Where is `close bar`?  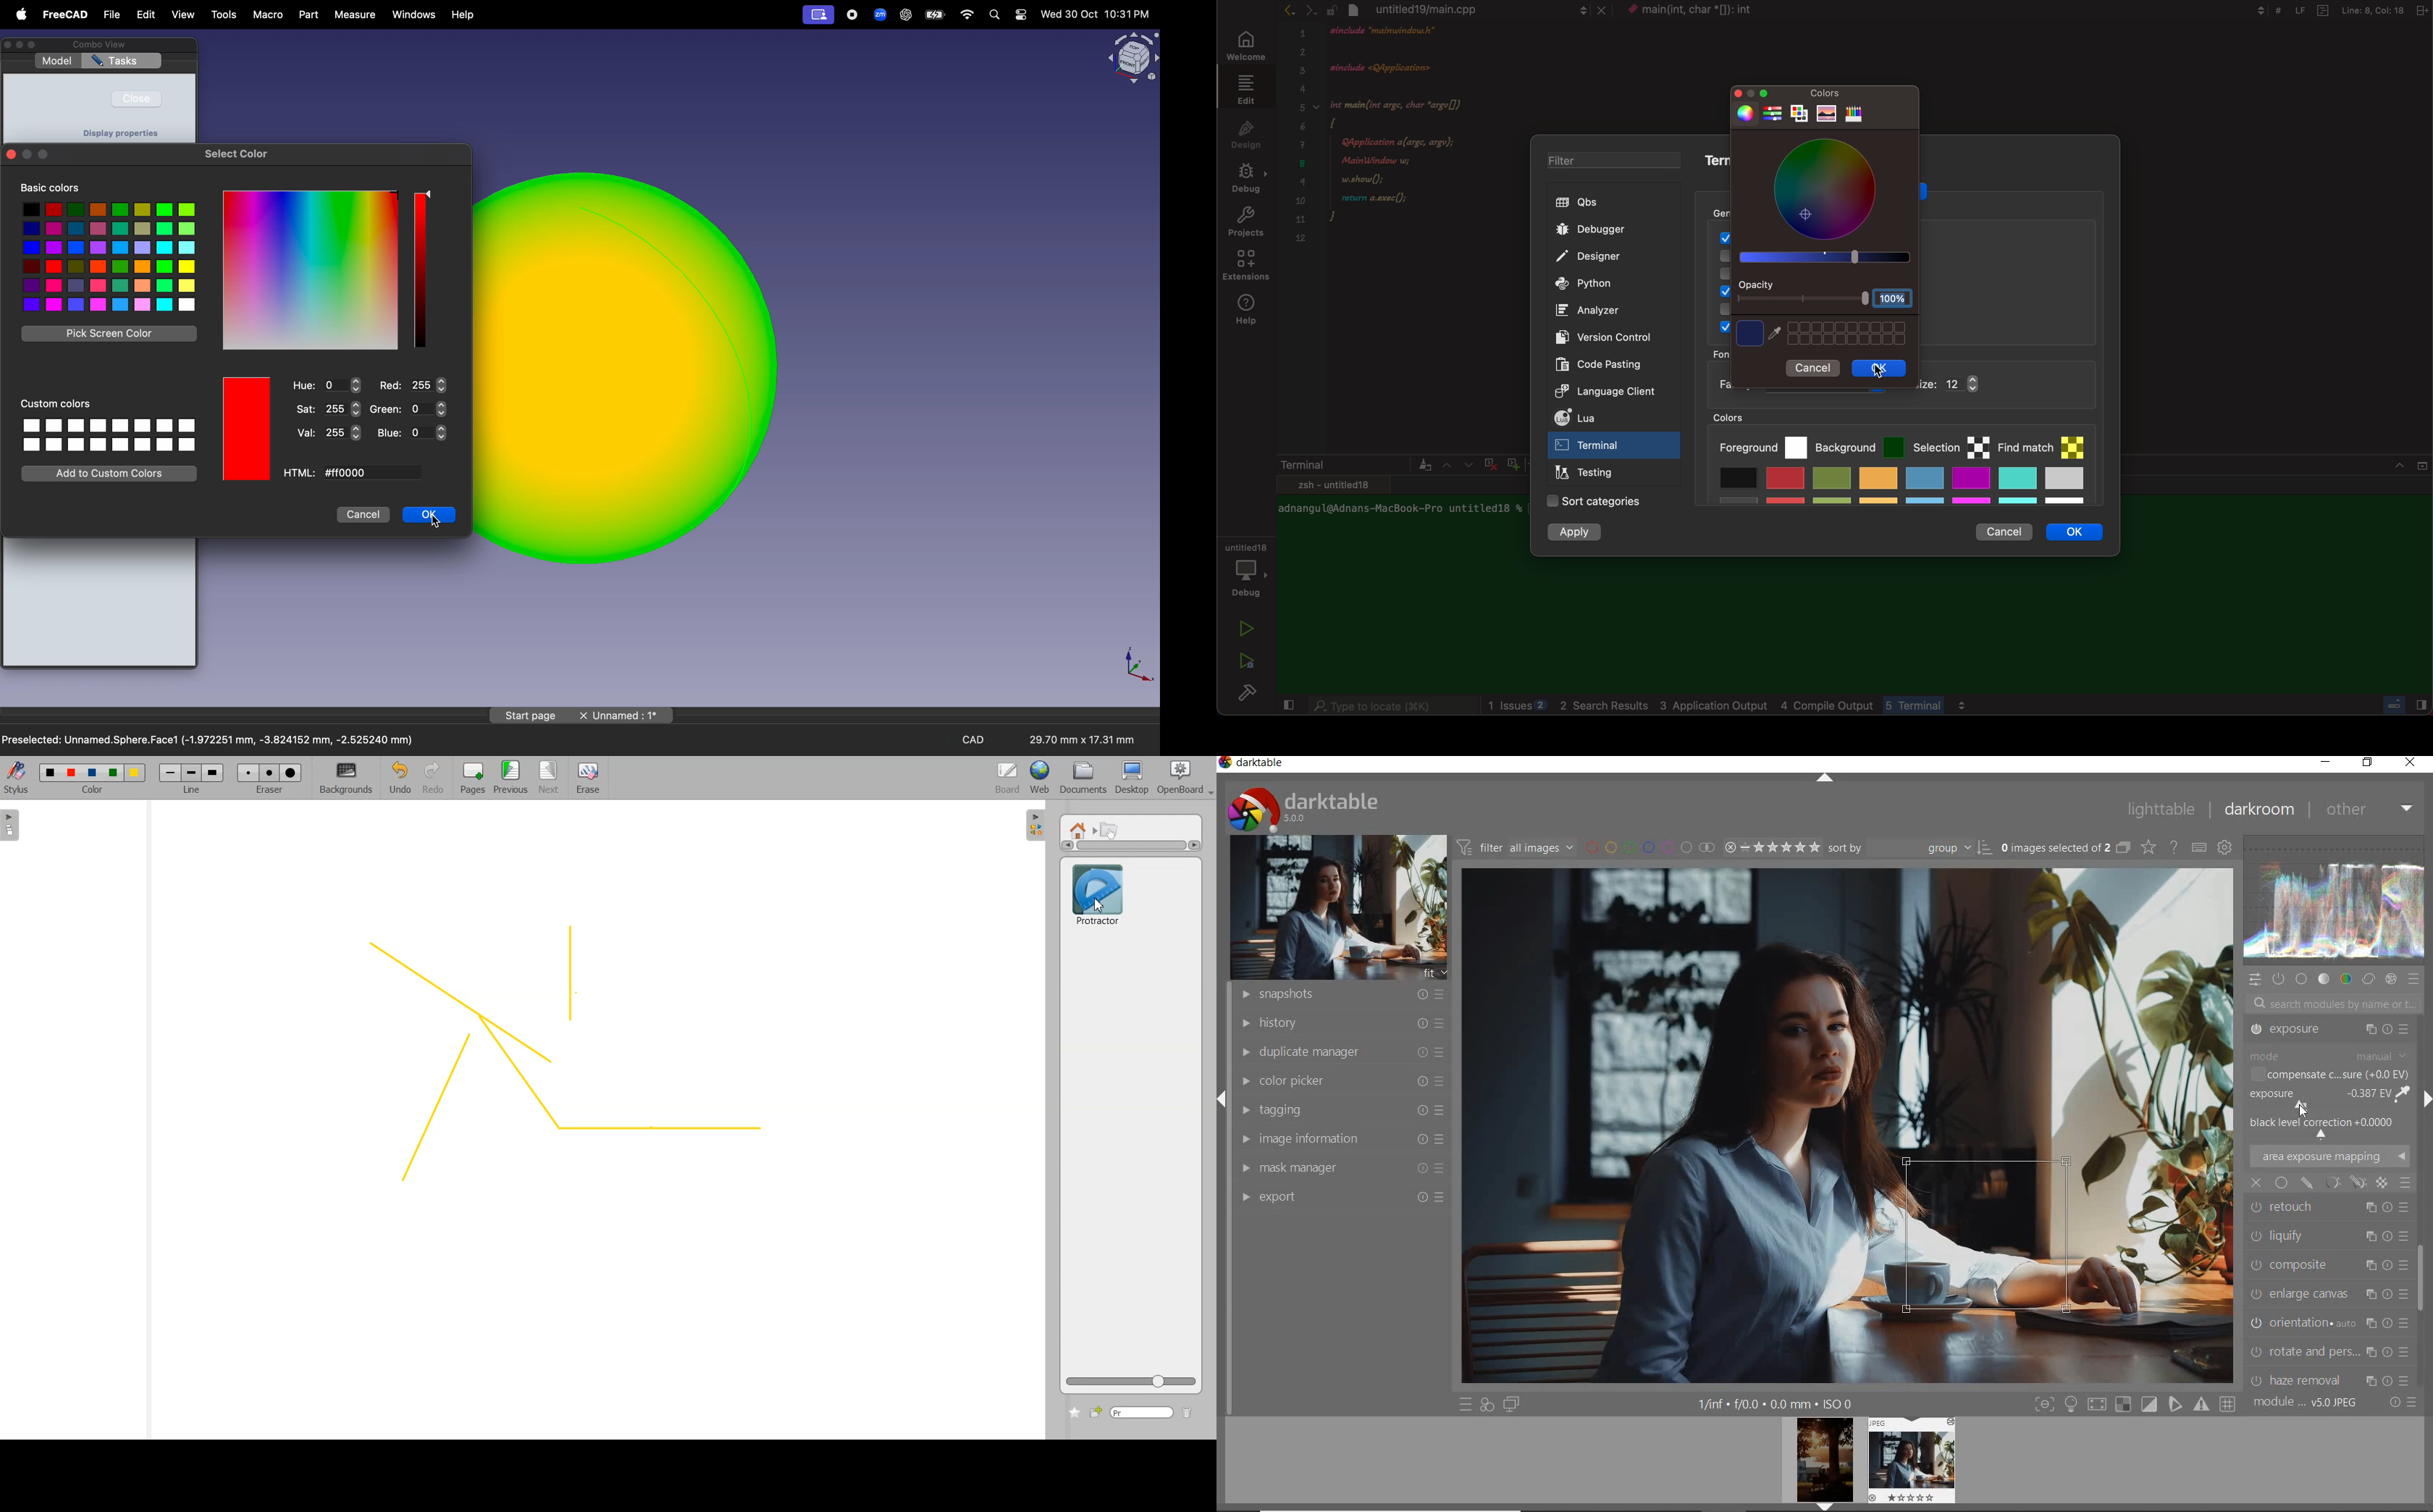
close bar is located at coordinates (2385, 471).